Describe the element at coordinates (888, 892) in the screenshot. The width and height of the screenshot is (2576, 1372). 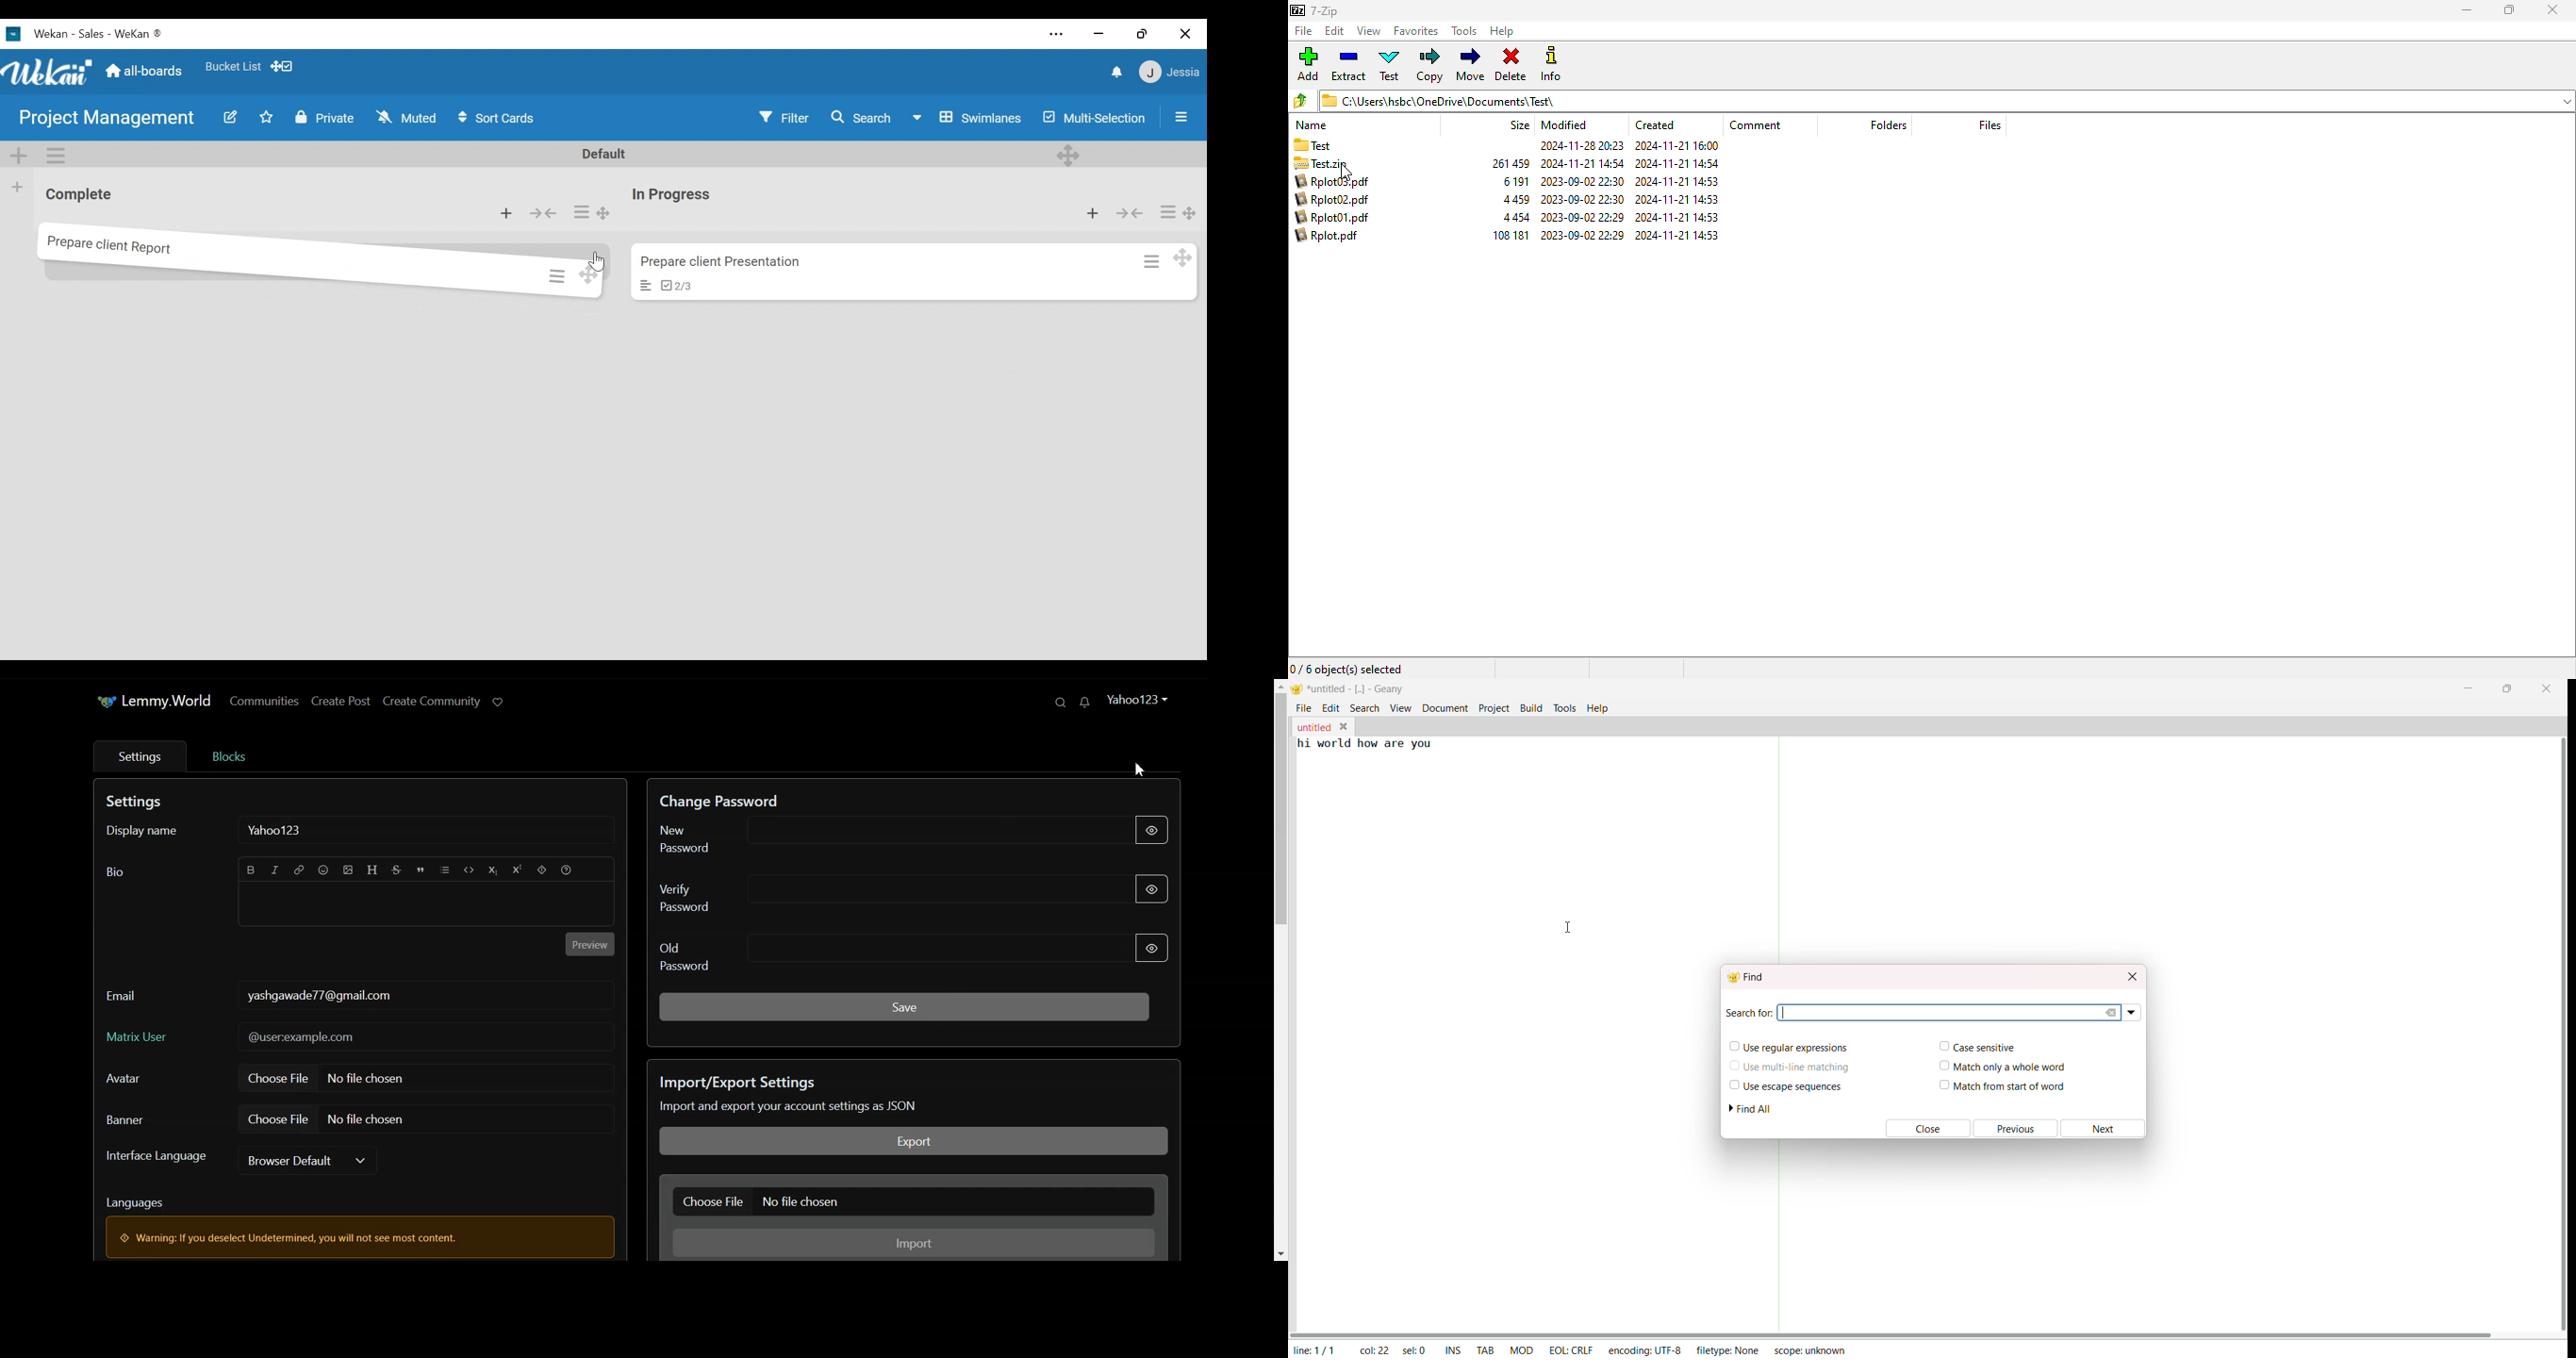
I see `Verify Password` at that location.